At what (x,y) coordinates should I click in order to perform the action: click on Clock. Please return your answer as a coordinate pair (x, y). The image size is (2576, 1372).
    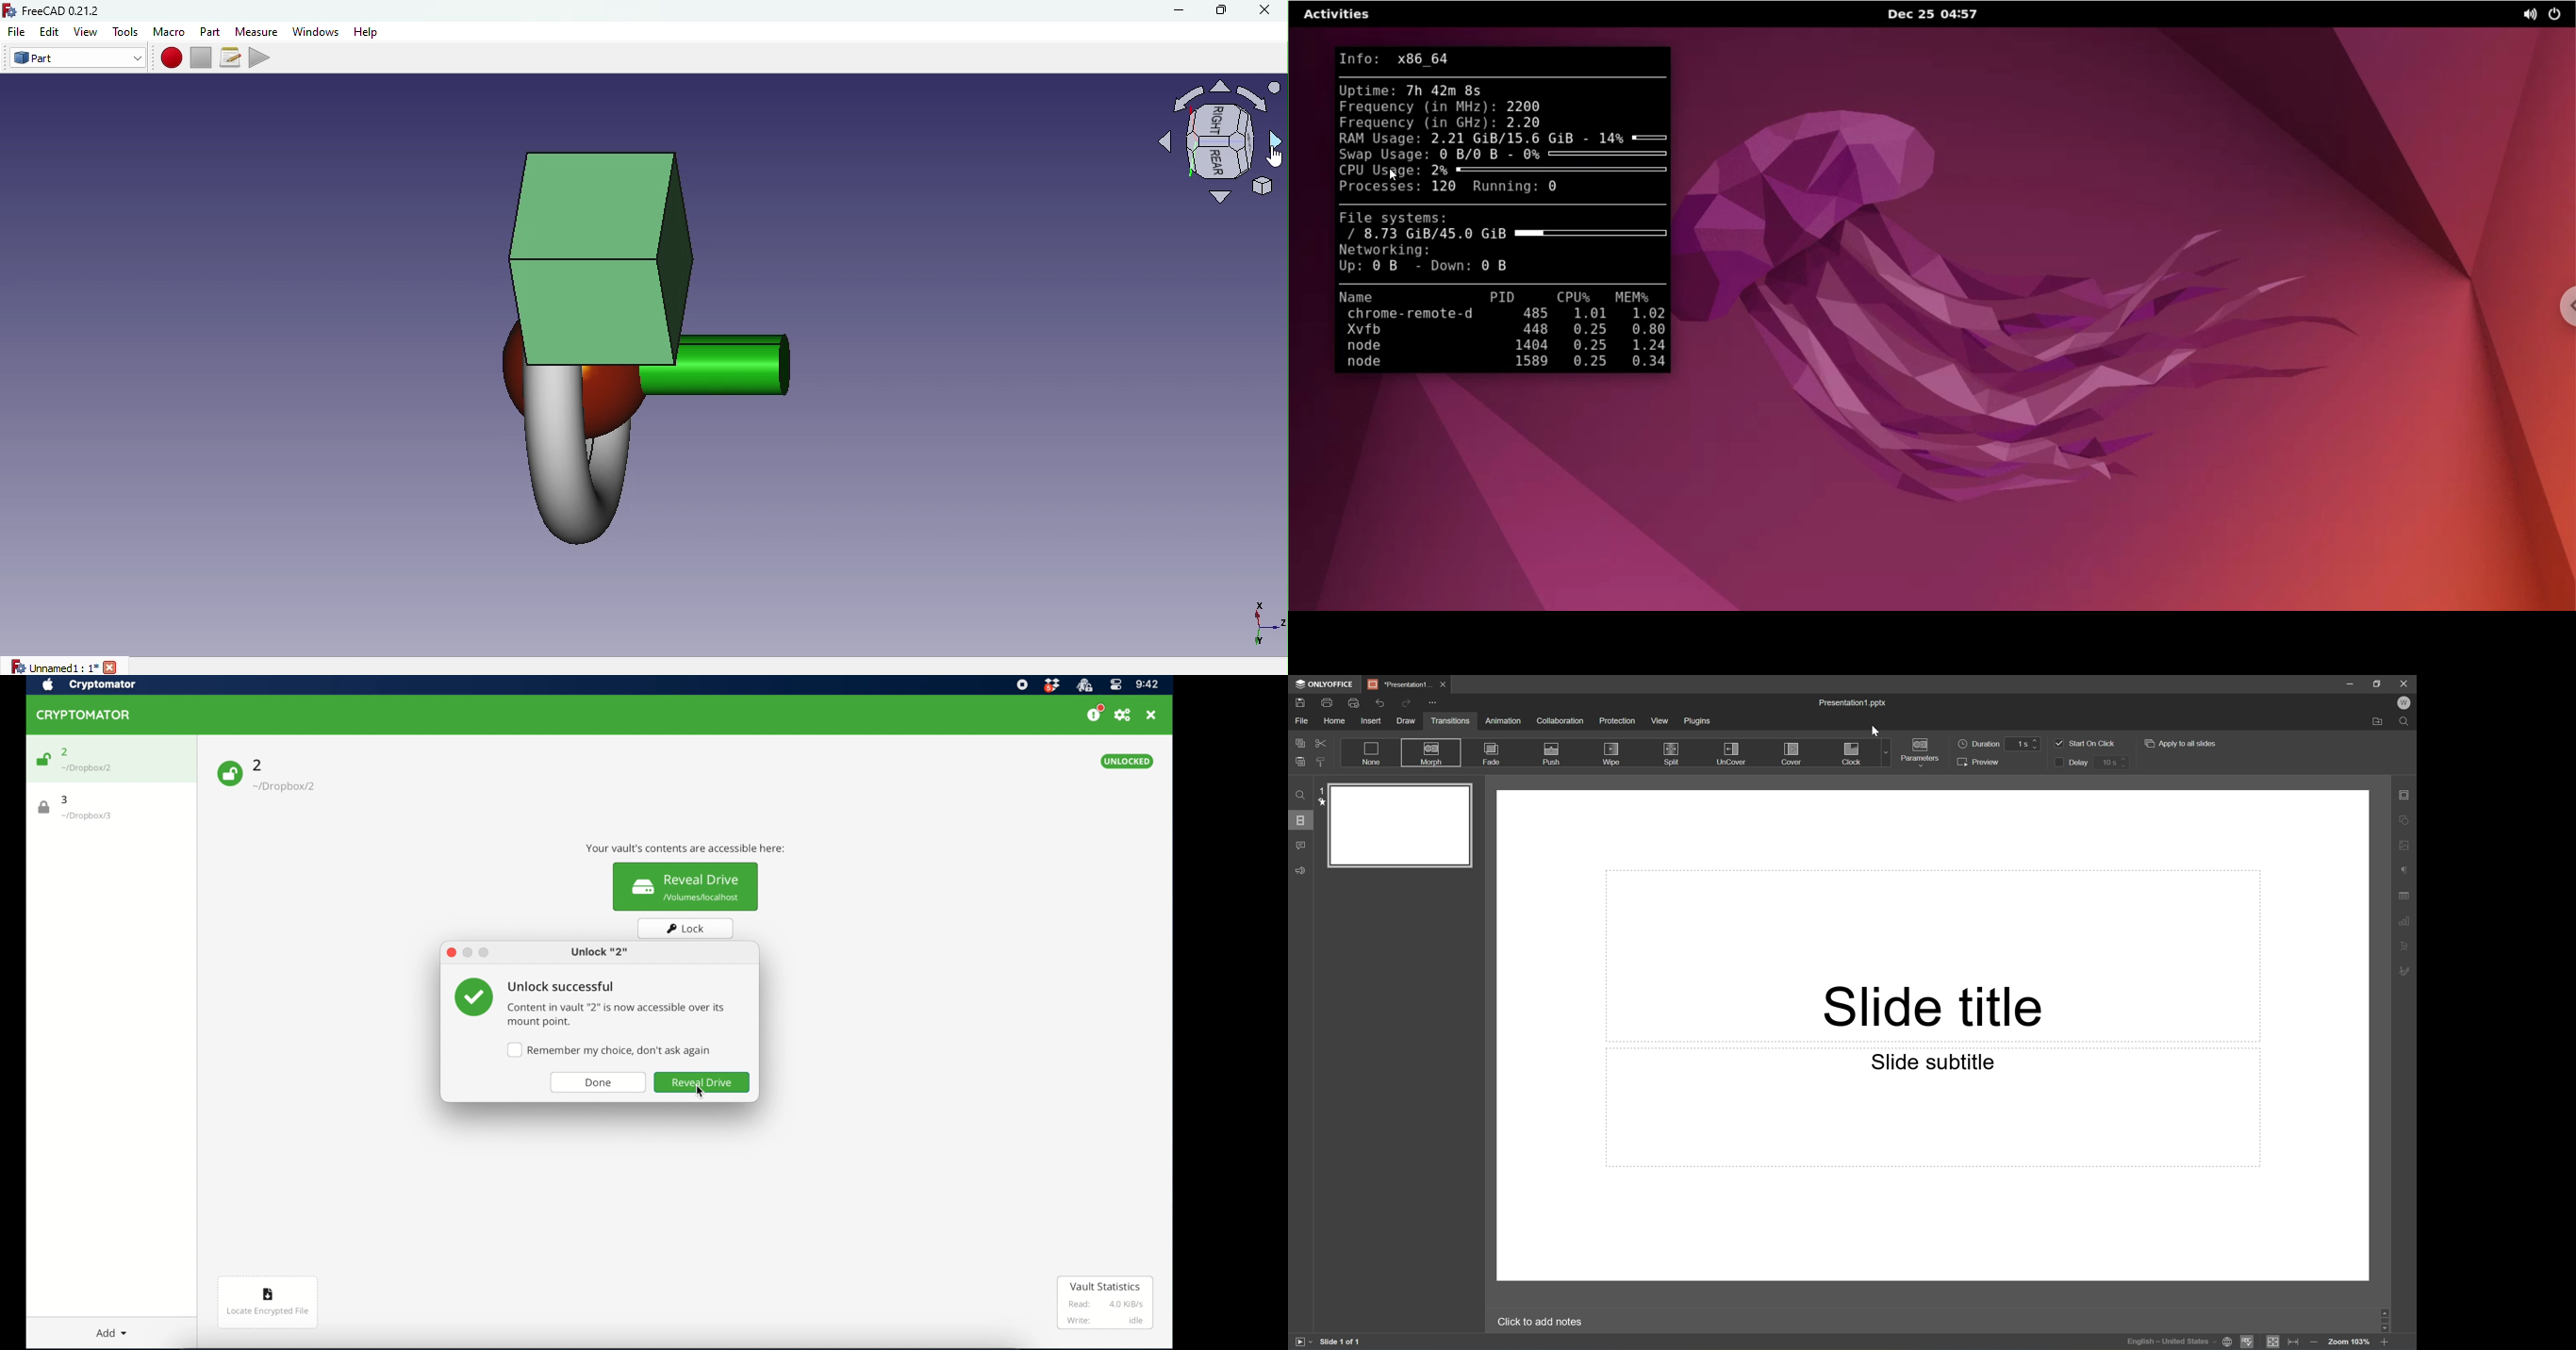
    Looking at the image, I should click on (1853, 753).